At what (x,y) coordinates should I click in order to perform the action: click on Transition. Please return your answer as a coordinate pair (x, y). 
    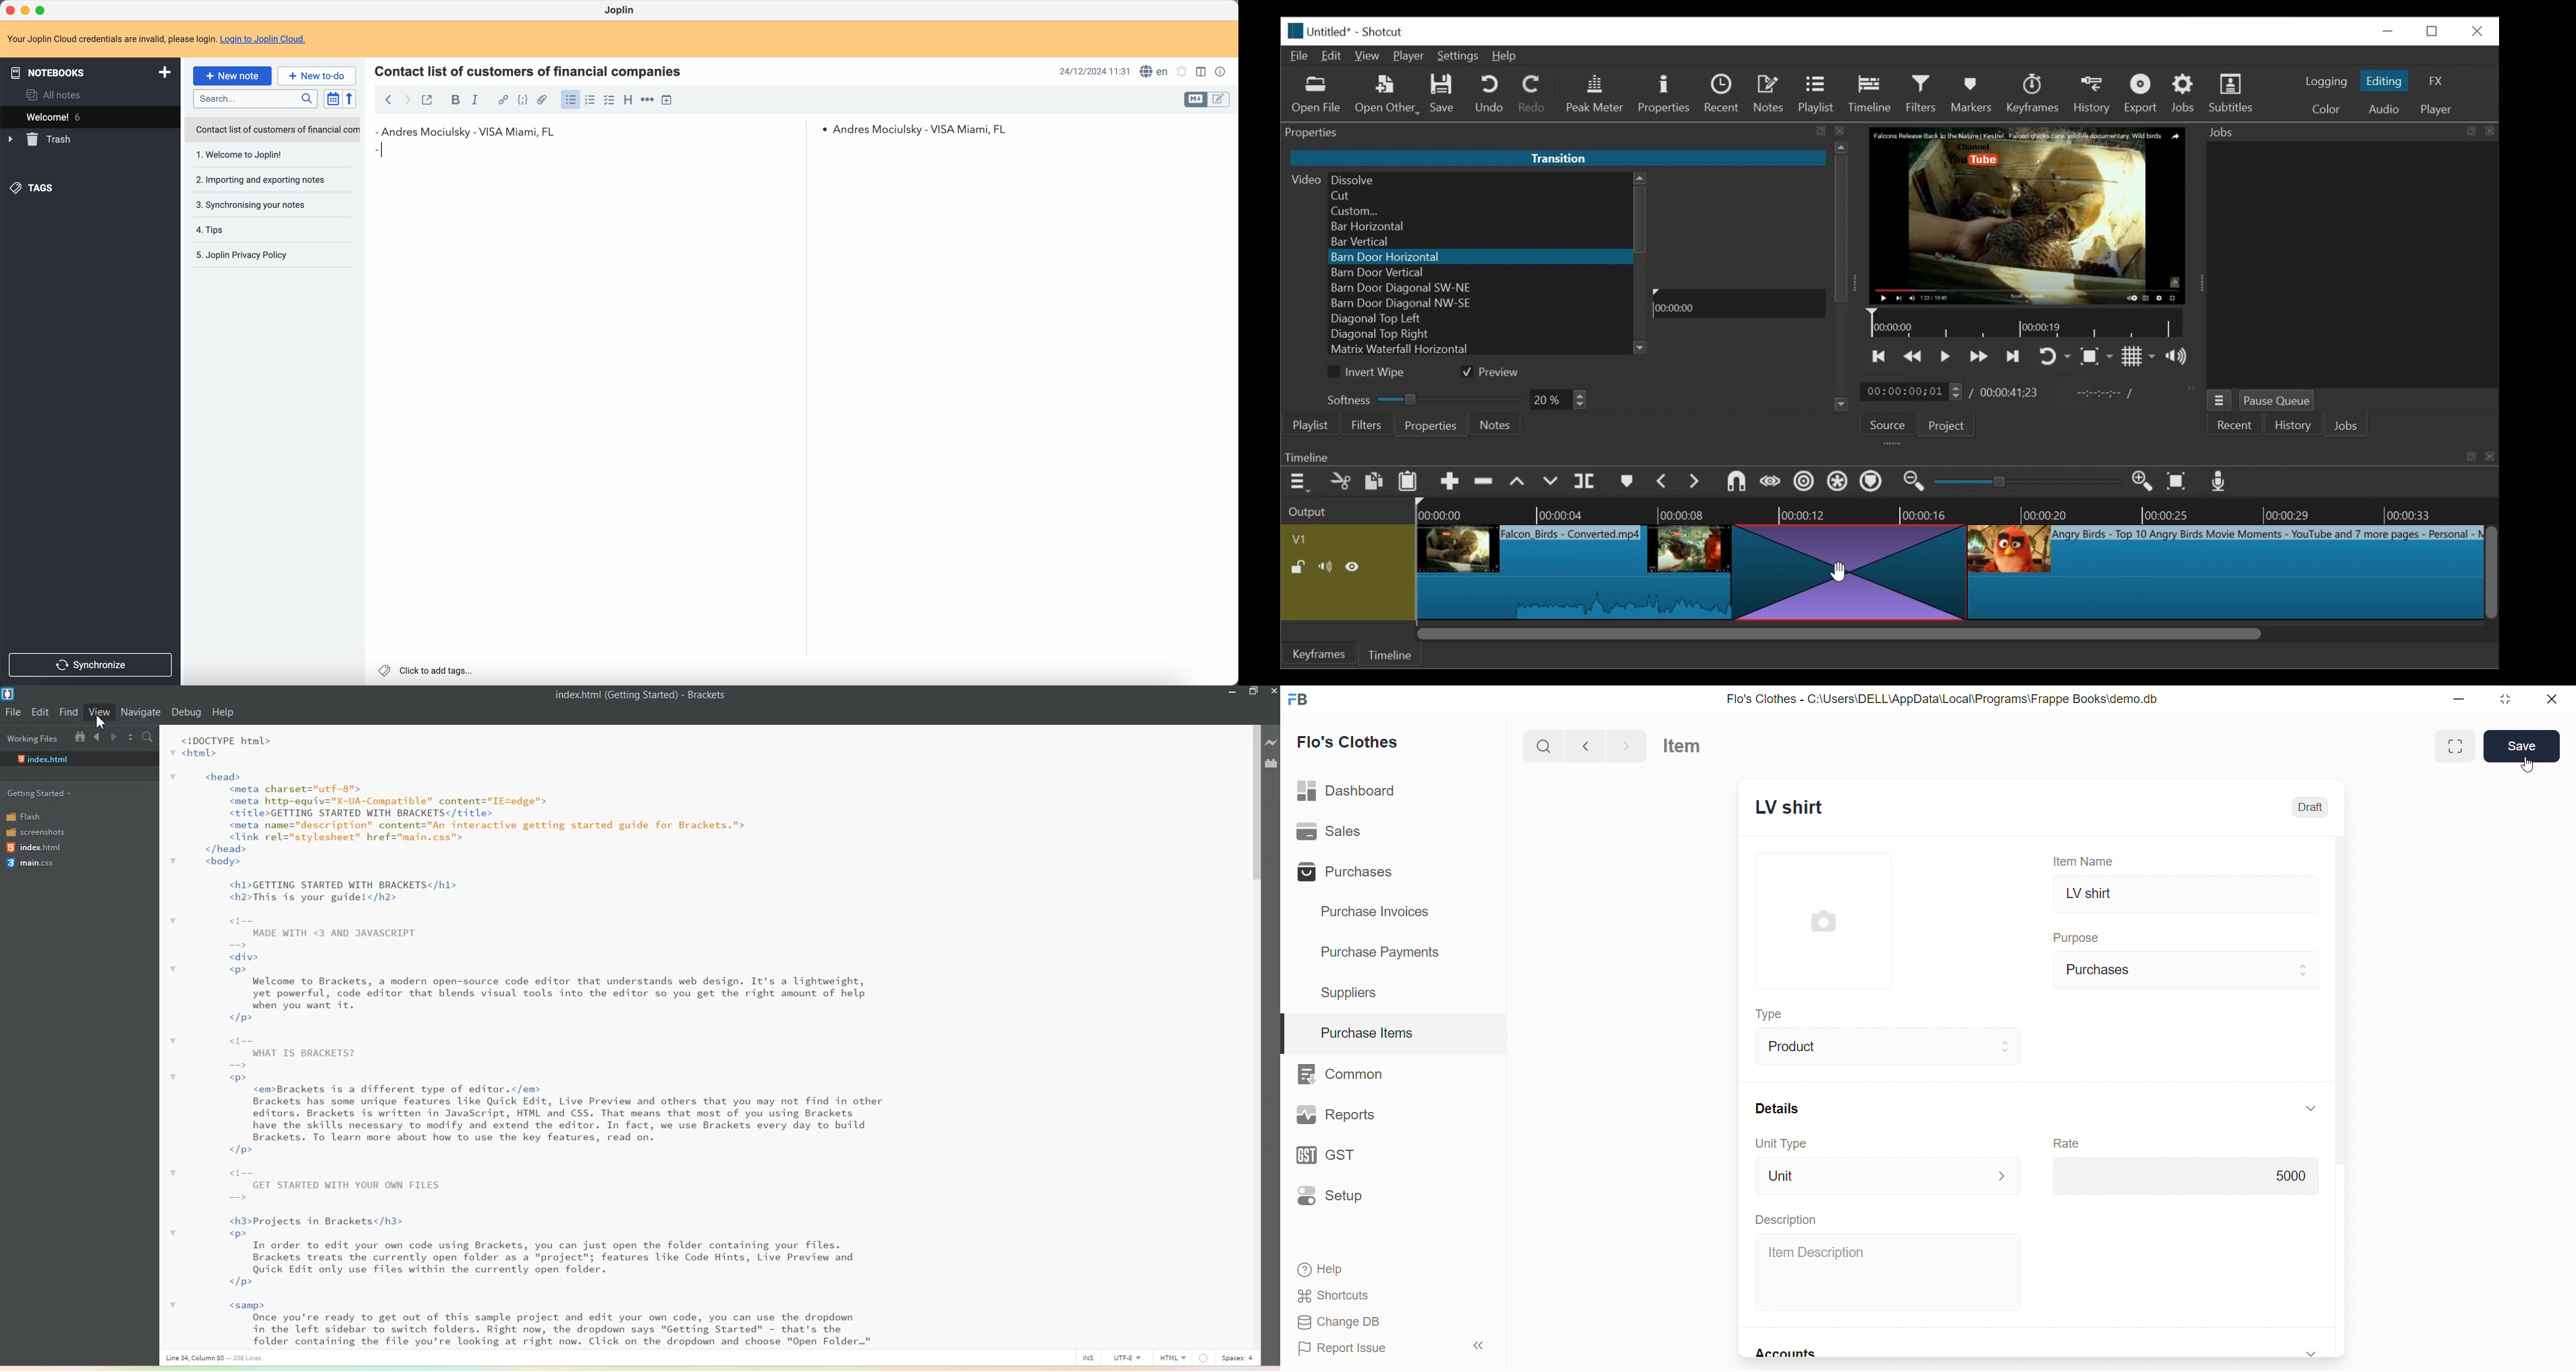
    Looking at the image, I should click on (1845, 572).